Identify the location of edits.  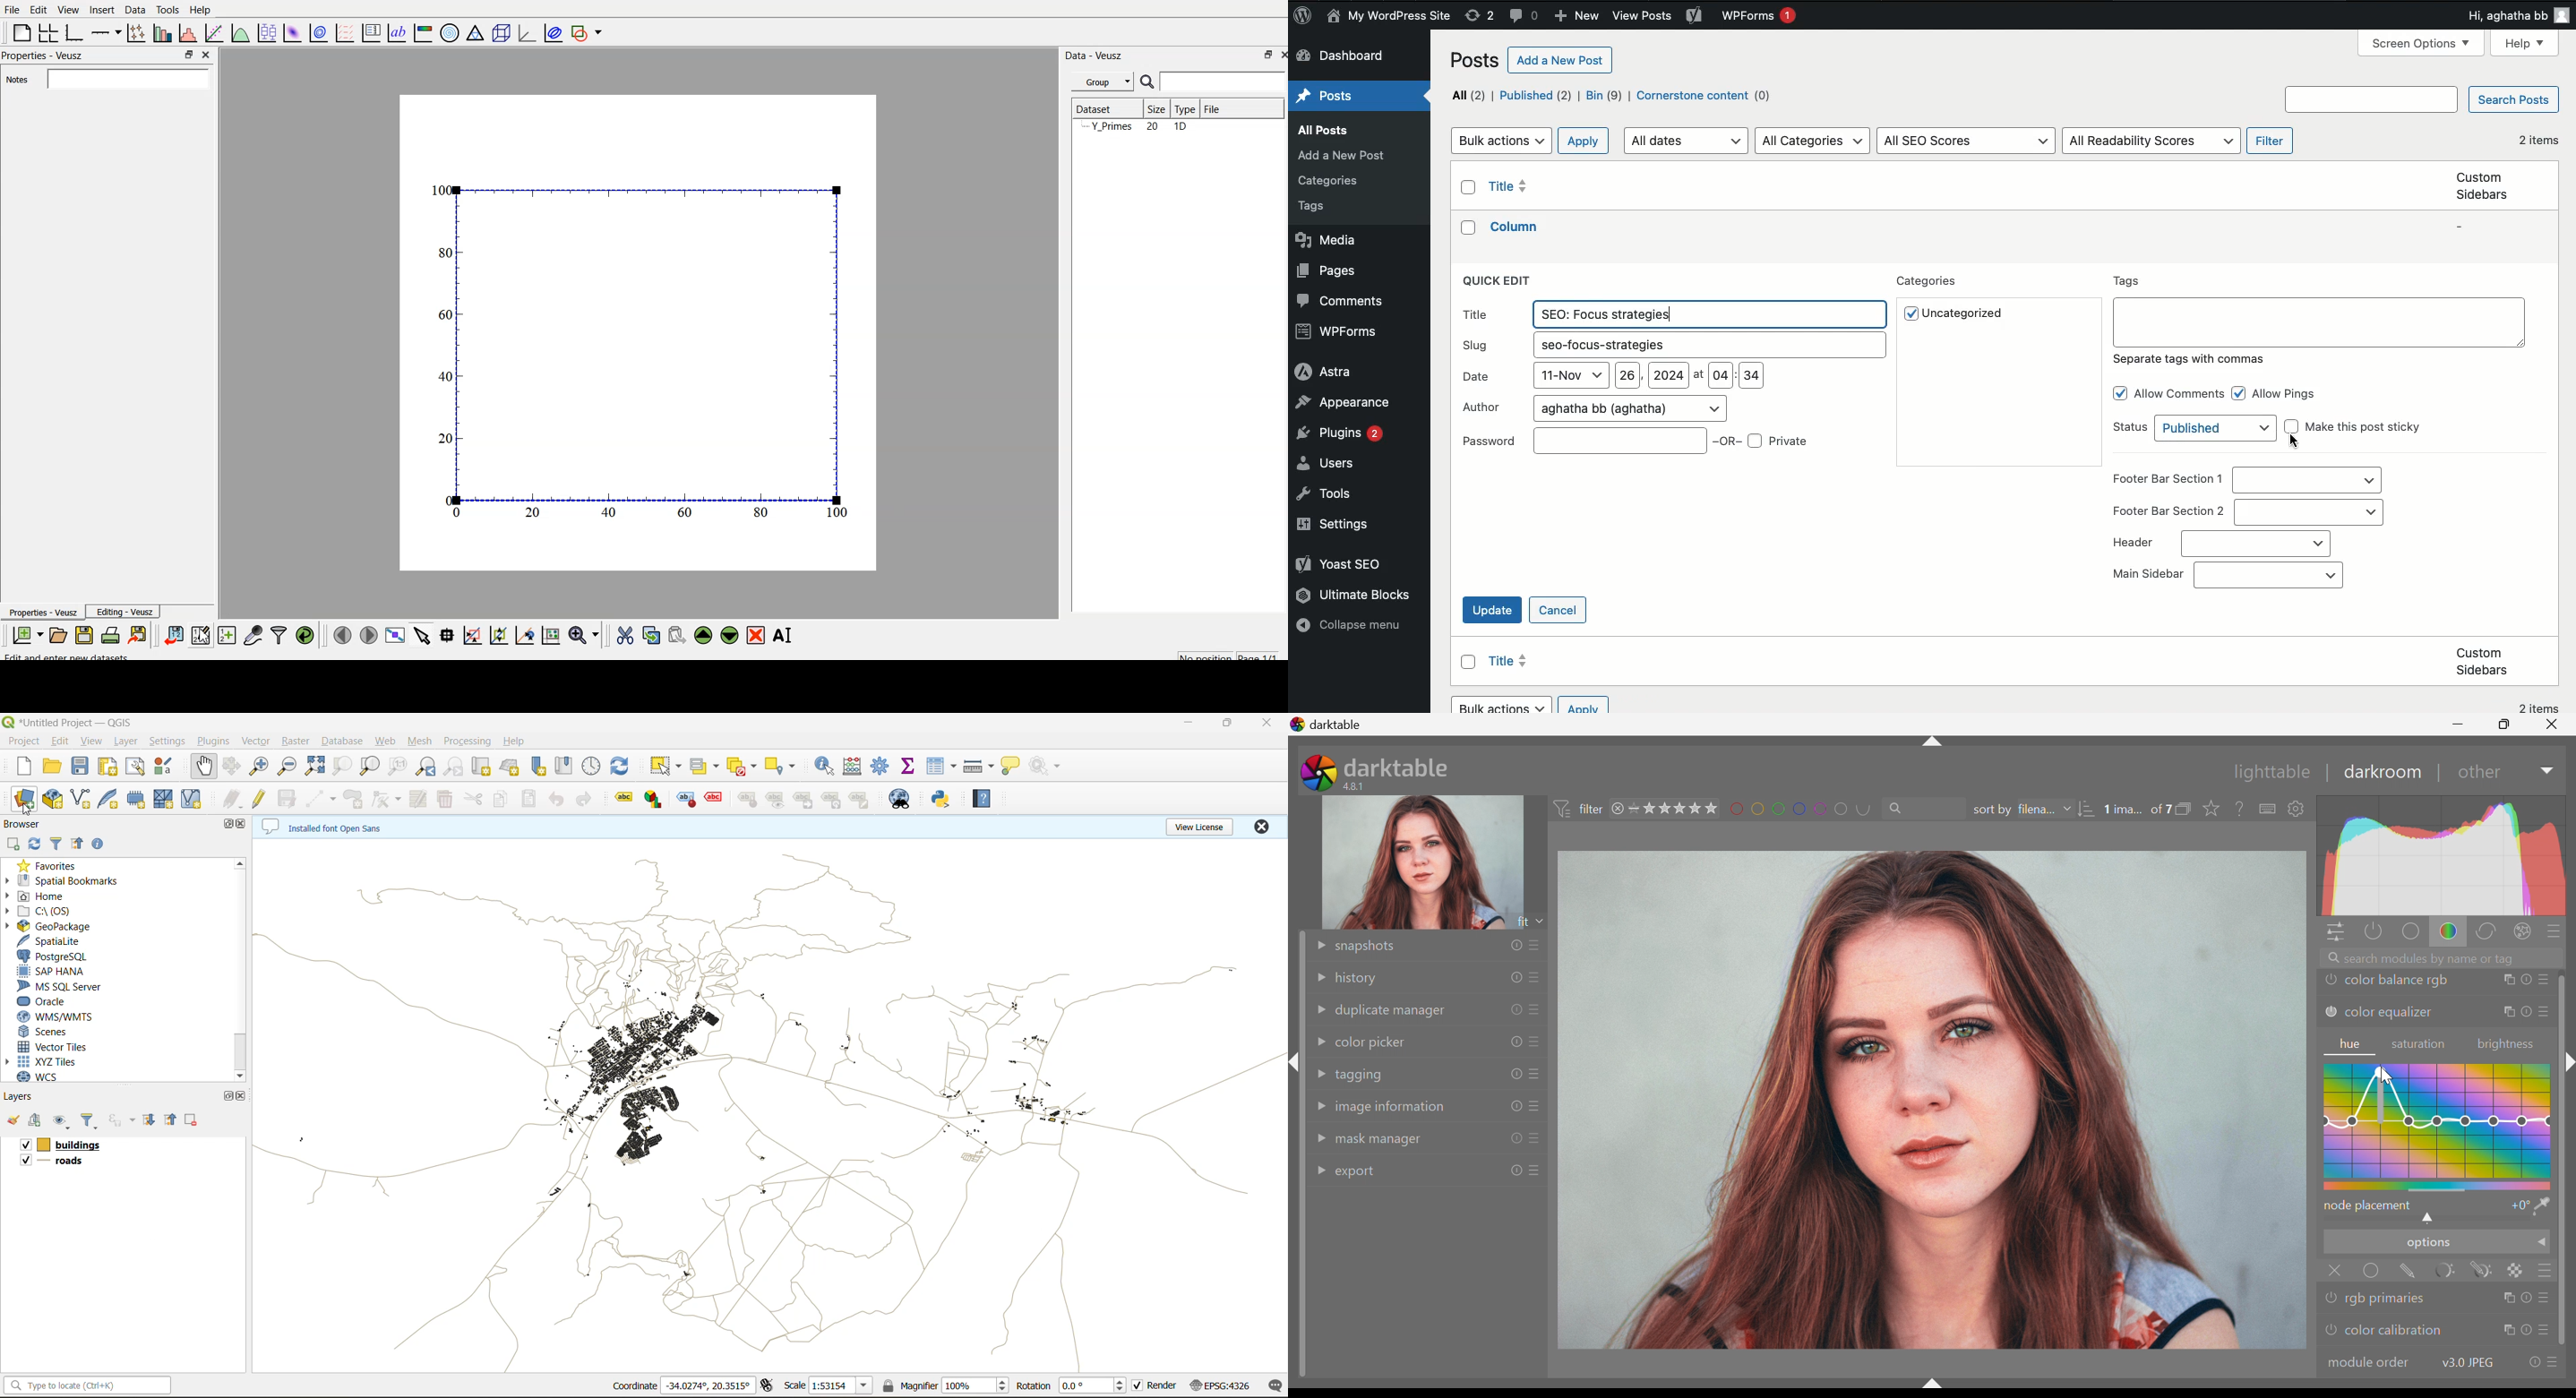
(232, 801).